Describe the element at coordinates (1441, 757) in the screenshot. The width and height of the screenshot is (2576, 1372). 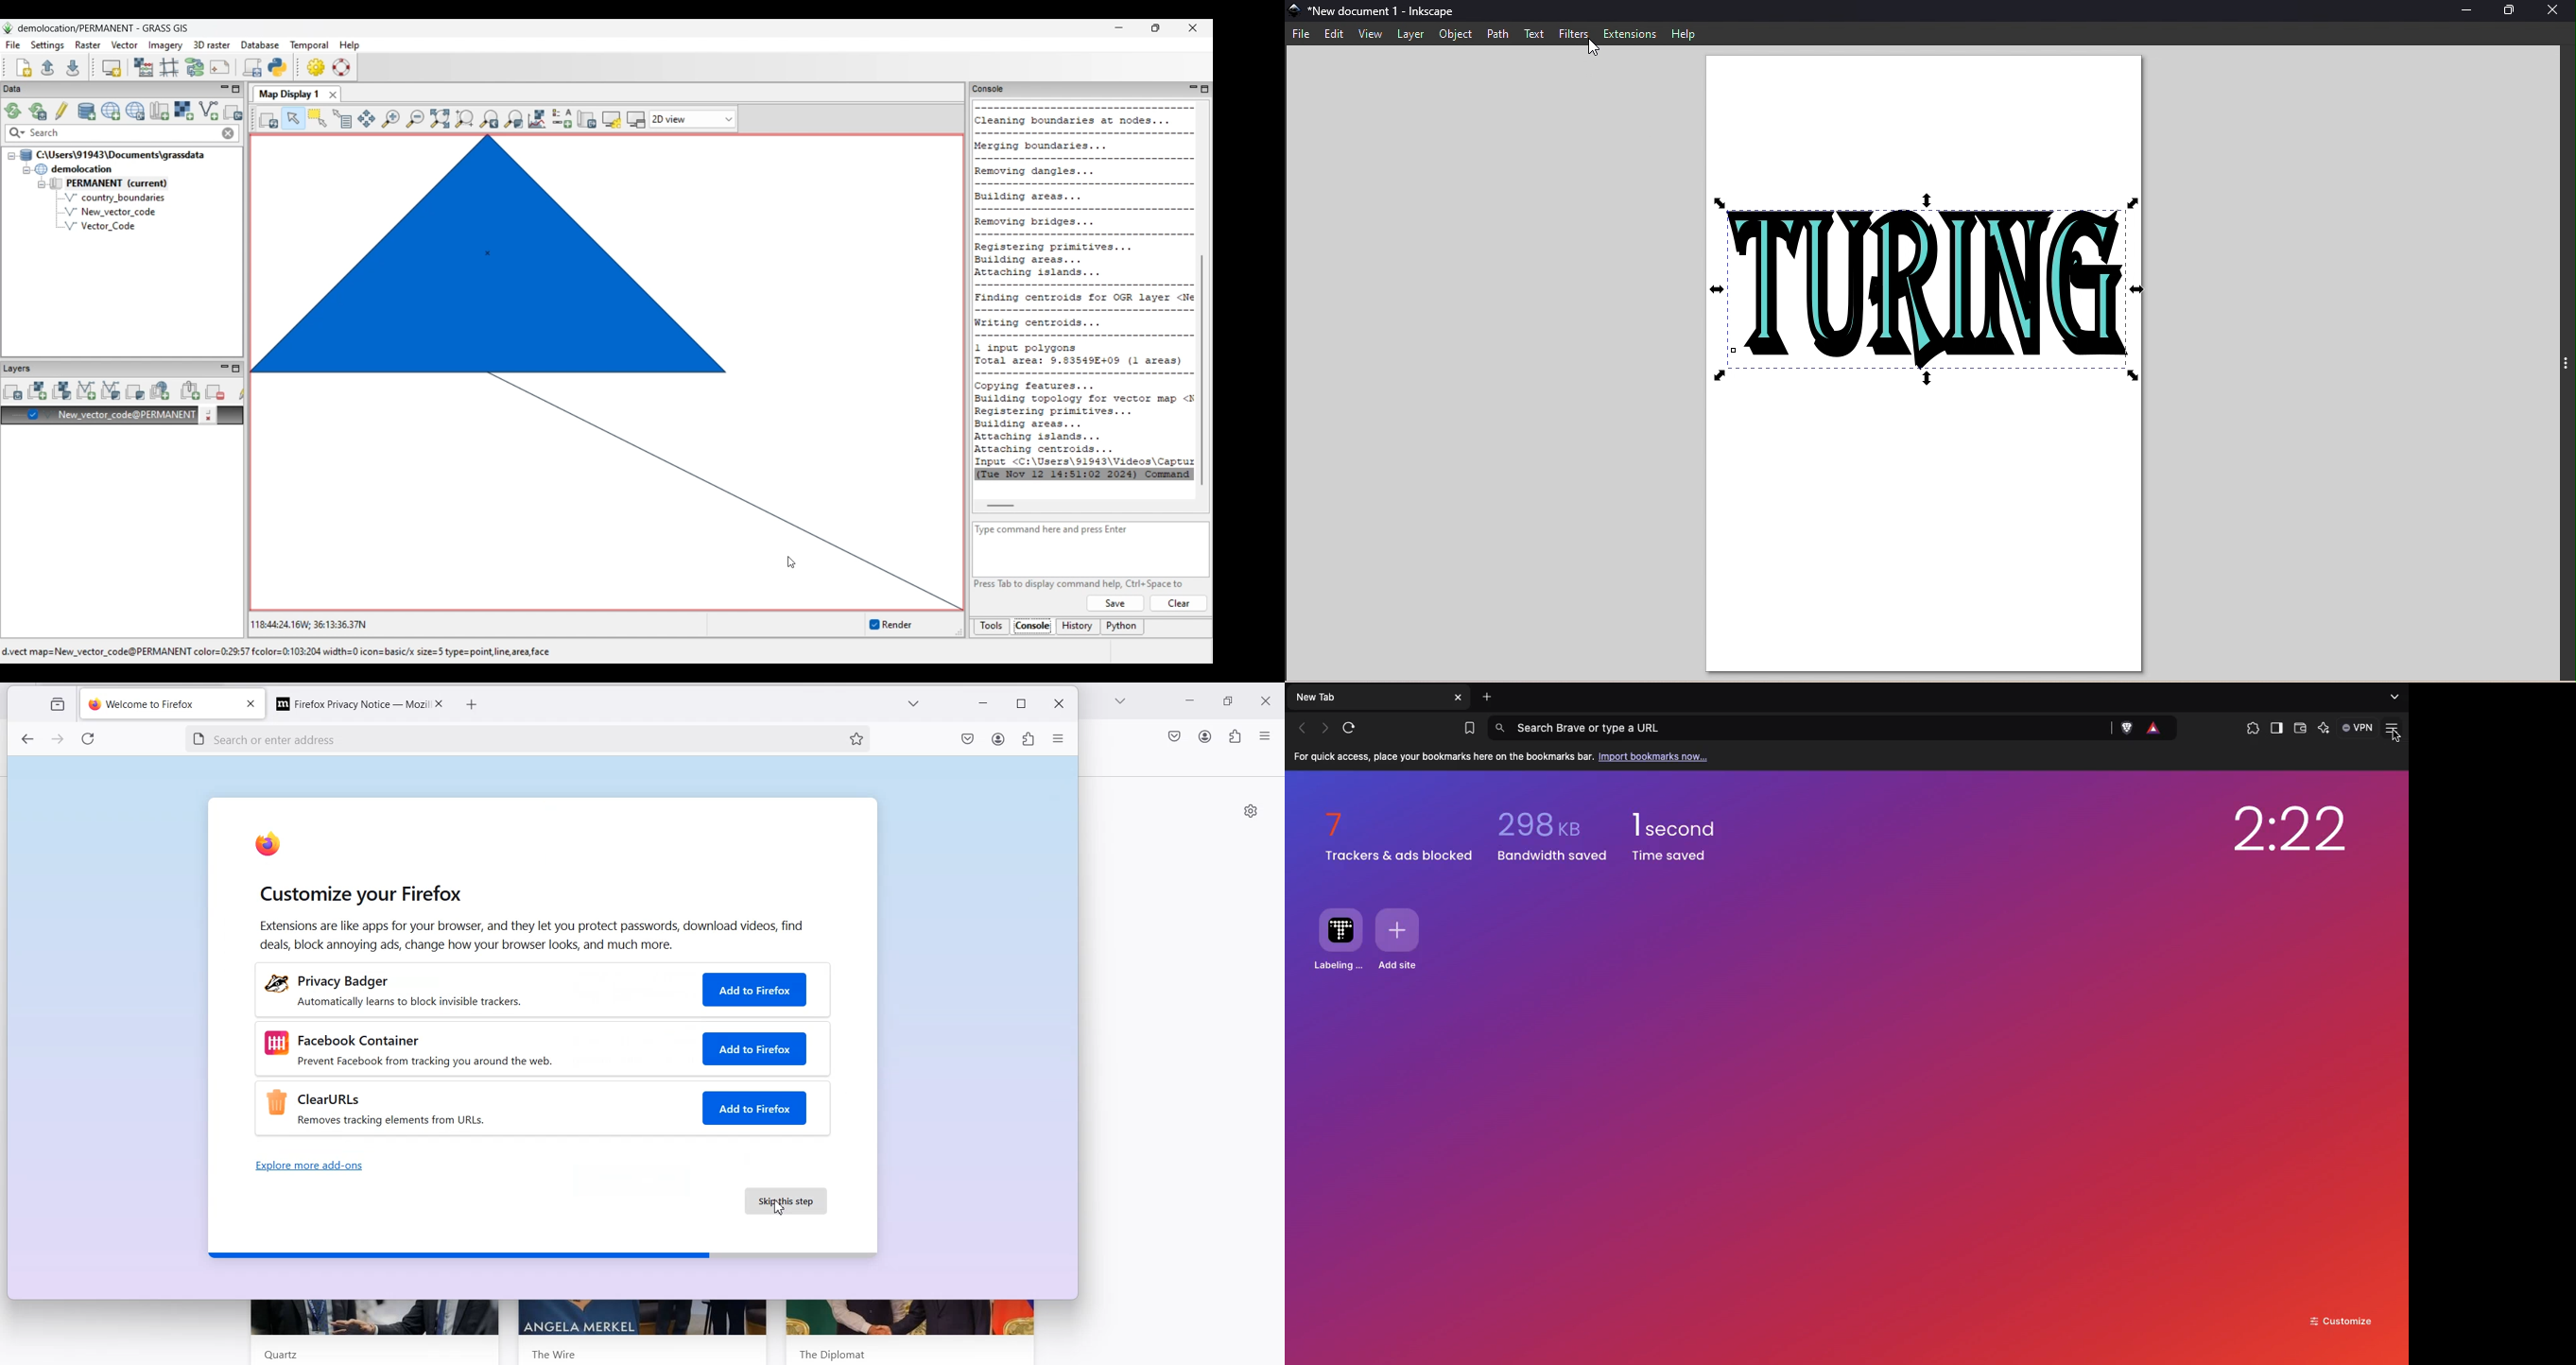
I see `For quick access, place your bookmarks here on the bookmarks bar.` at that location.